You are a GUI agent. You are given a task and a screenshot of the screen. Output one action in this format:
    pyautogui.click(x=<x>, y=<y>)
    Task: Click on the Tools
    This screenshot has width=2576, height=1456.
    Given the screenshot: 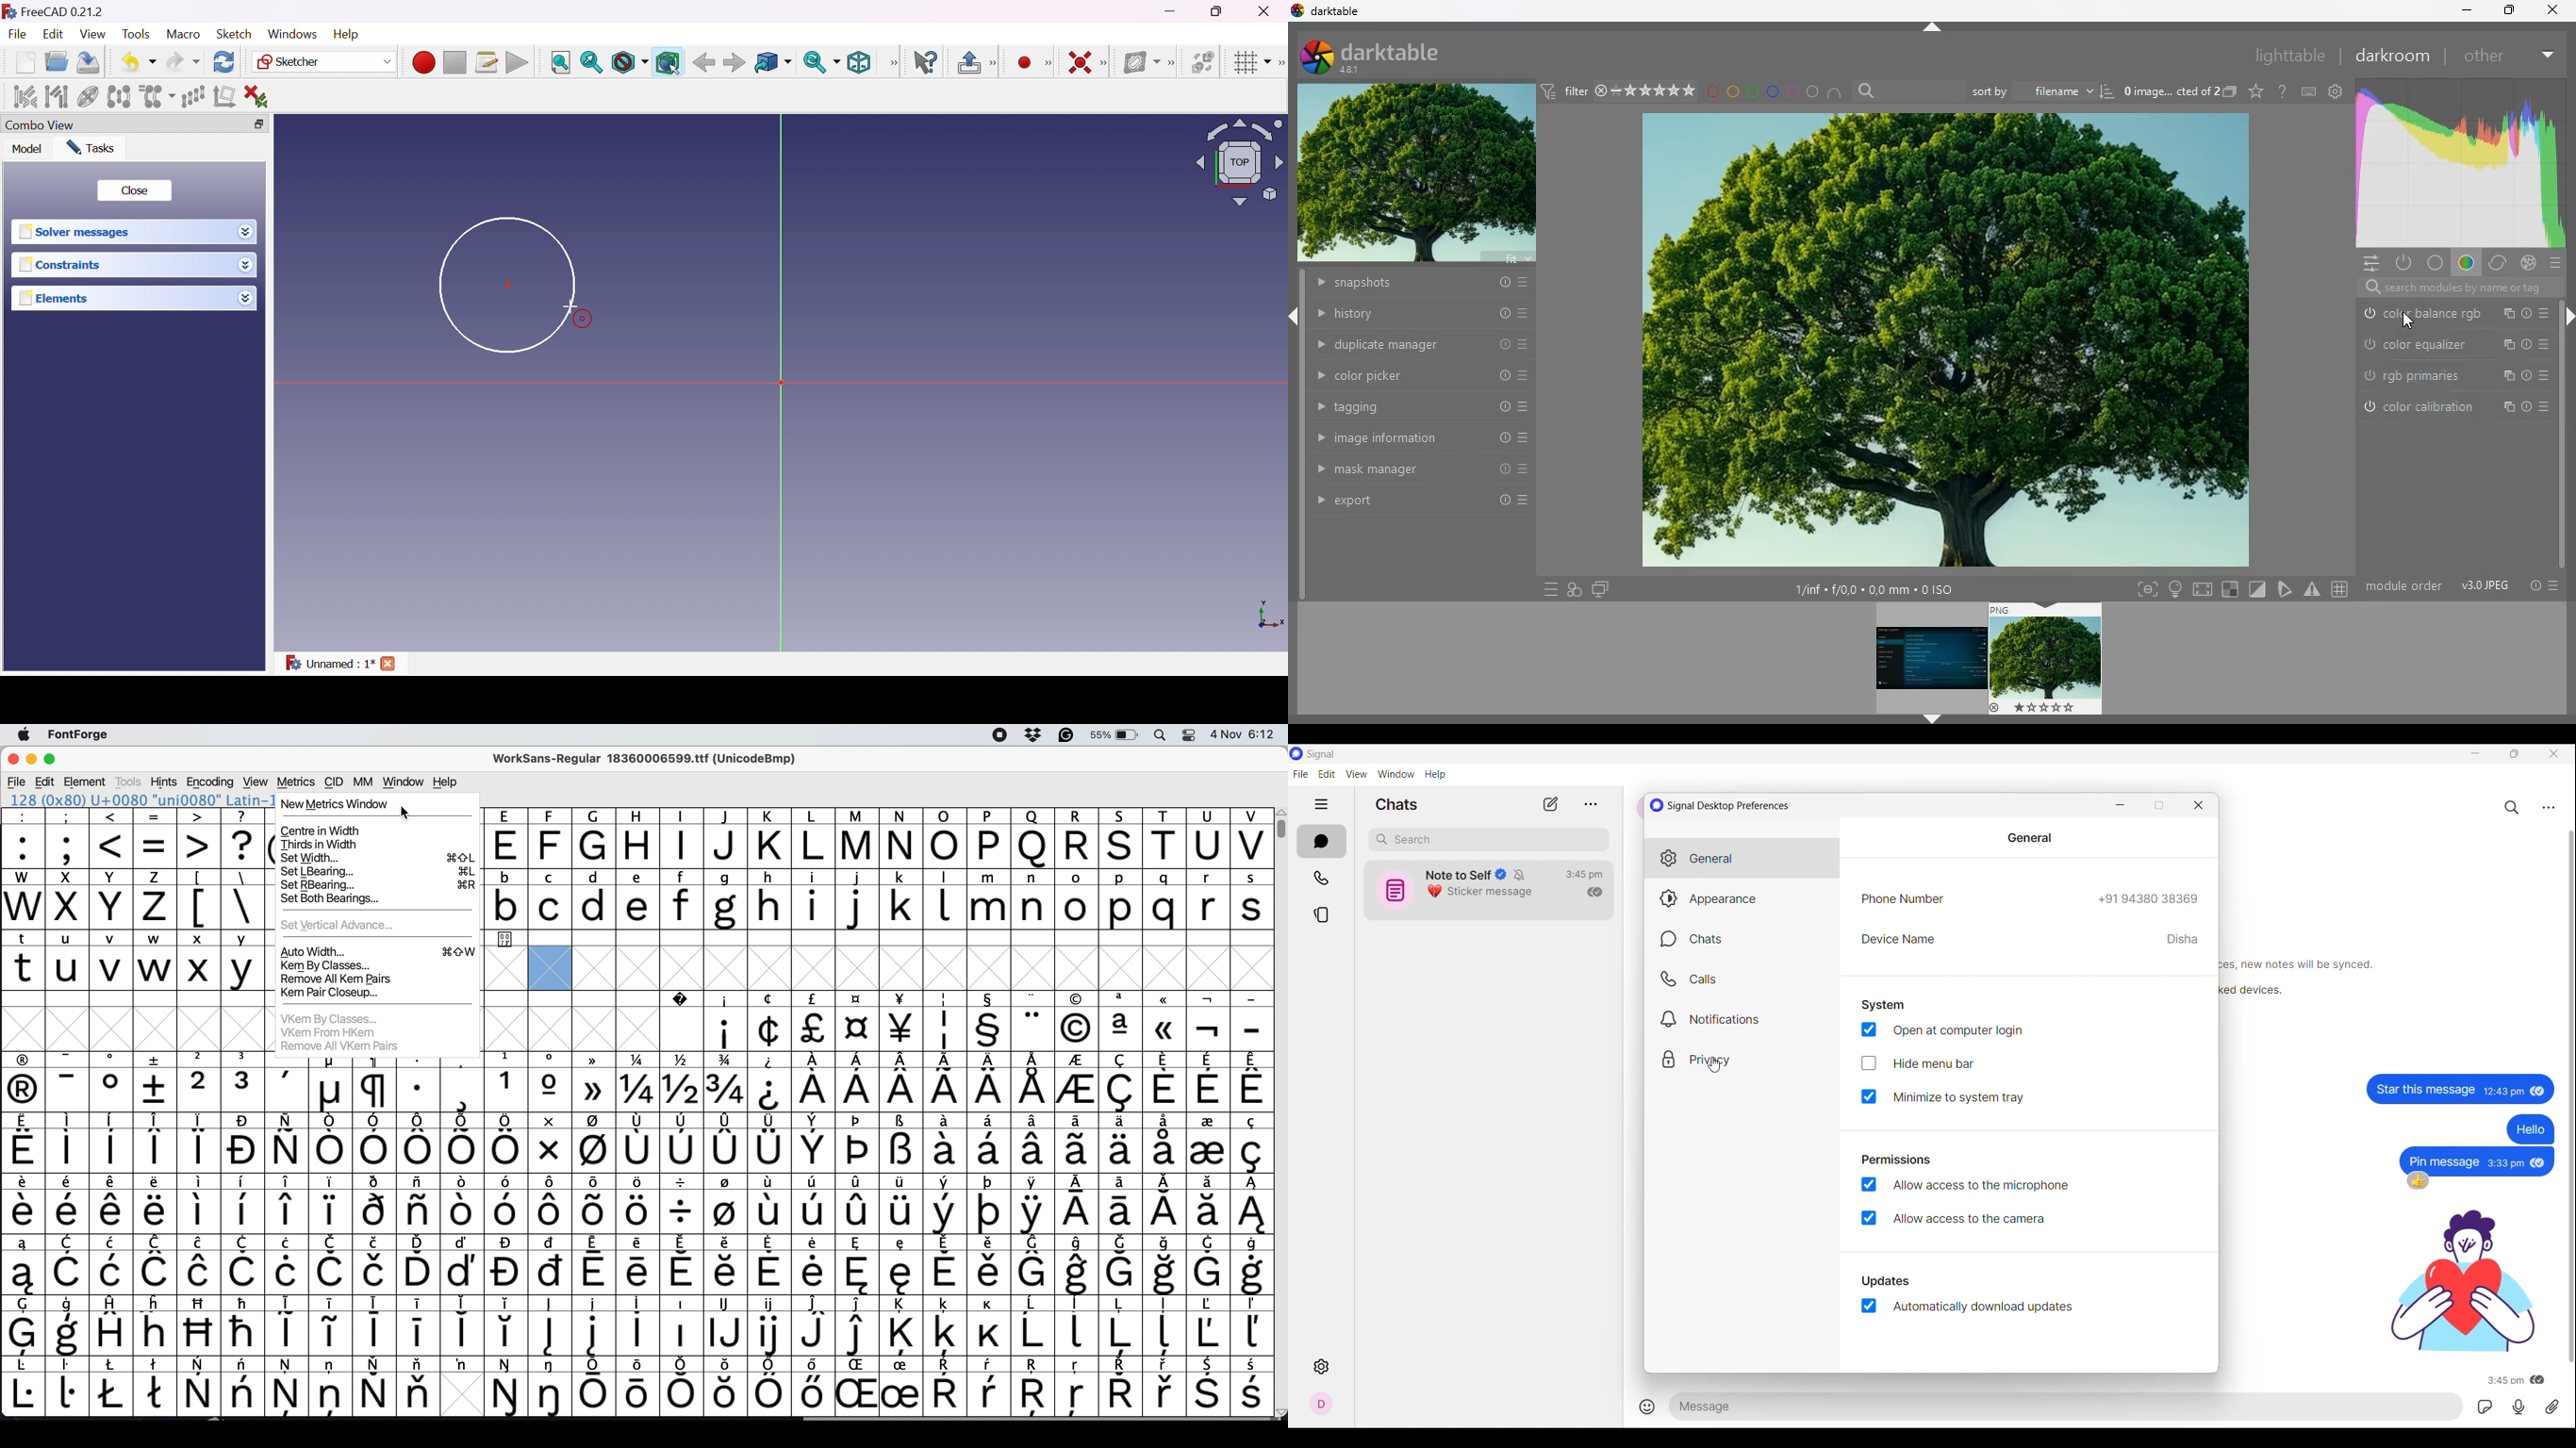 What is the action you would take?
    pyautogui.click(x=137, y=35)
    